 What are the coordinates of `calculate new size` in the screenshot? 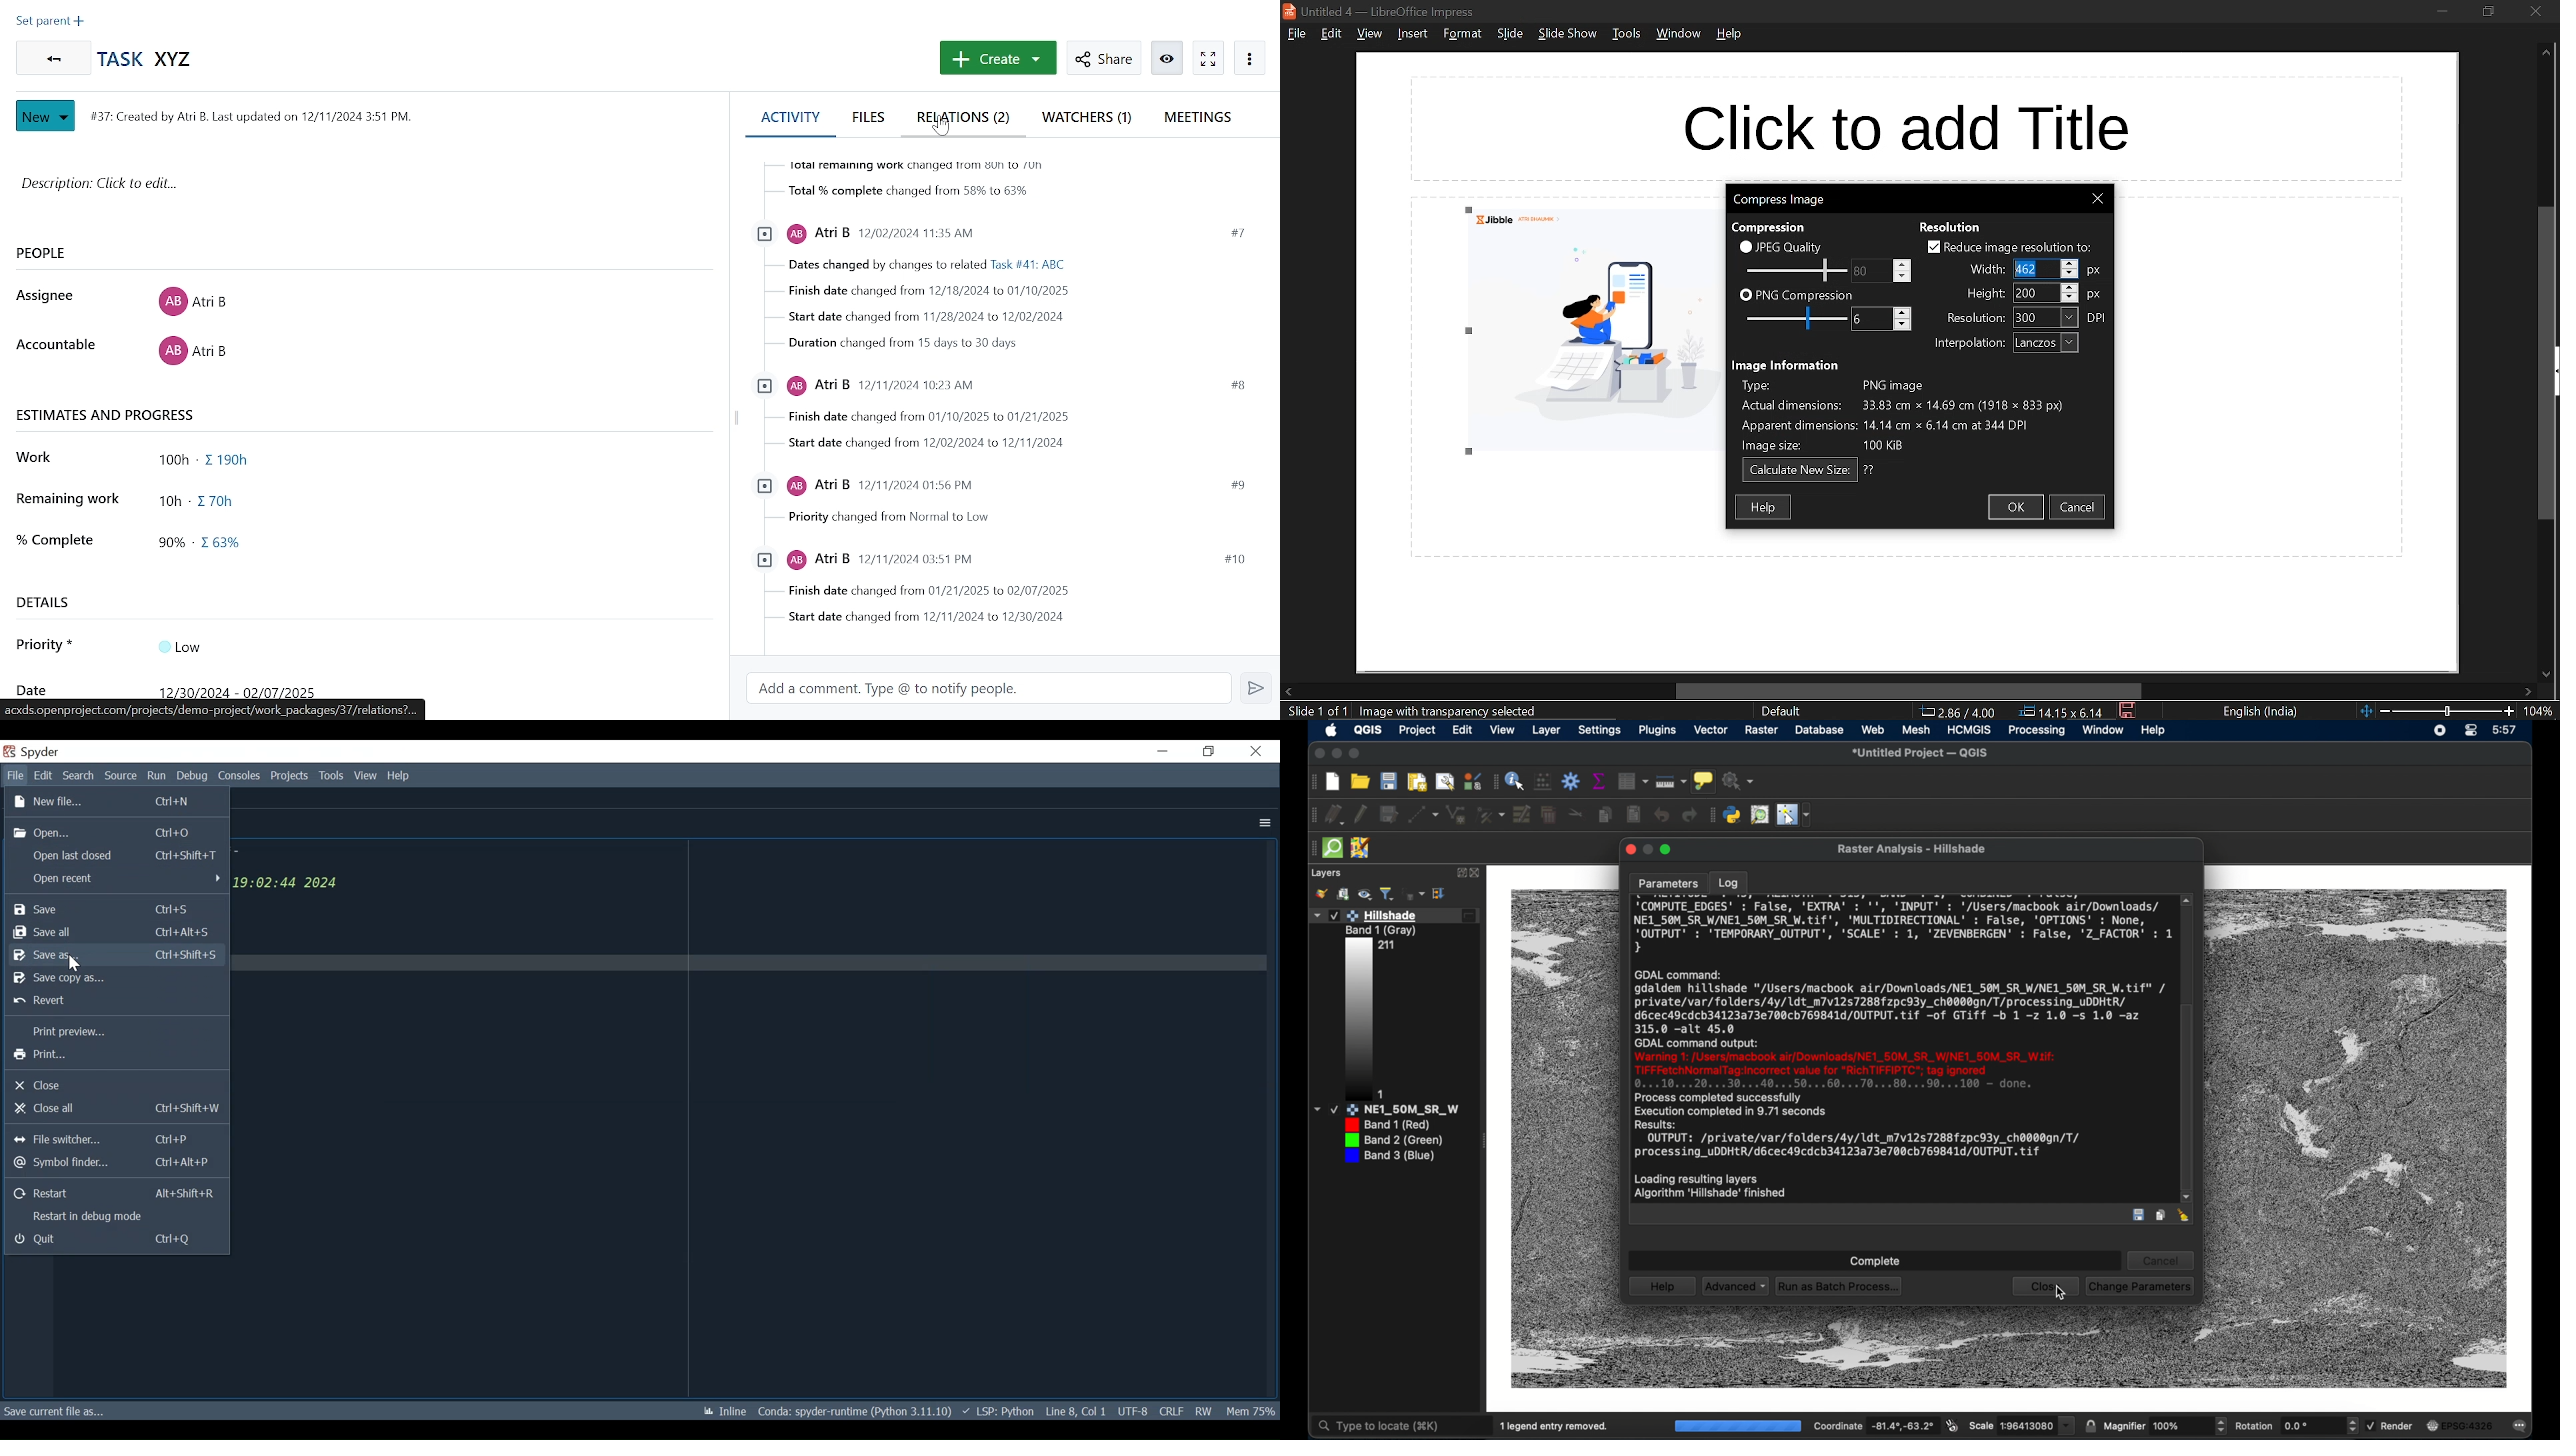 It's located at (1800, 471).